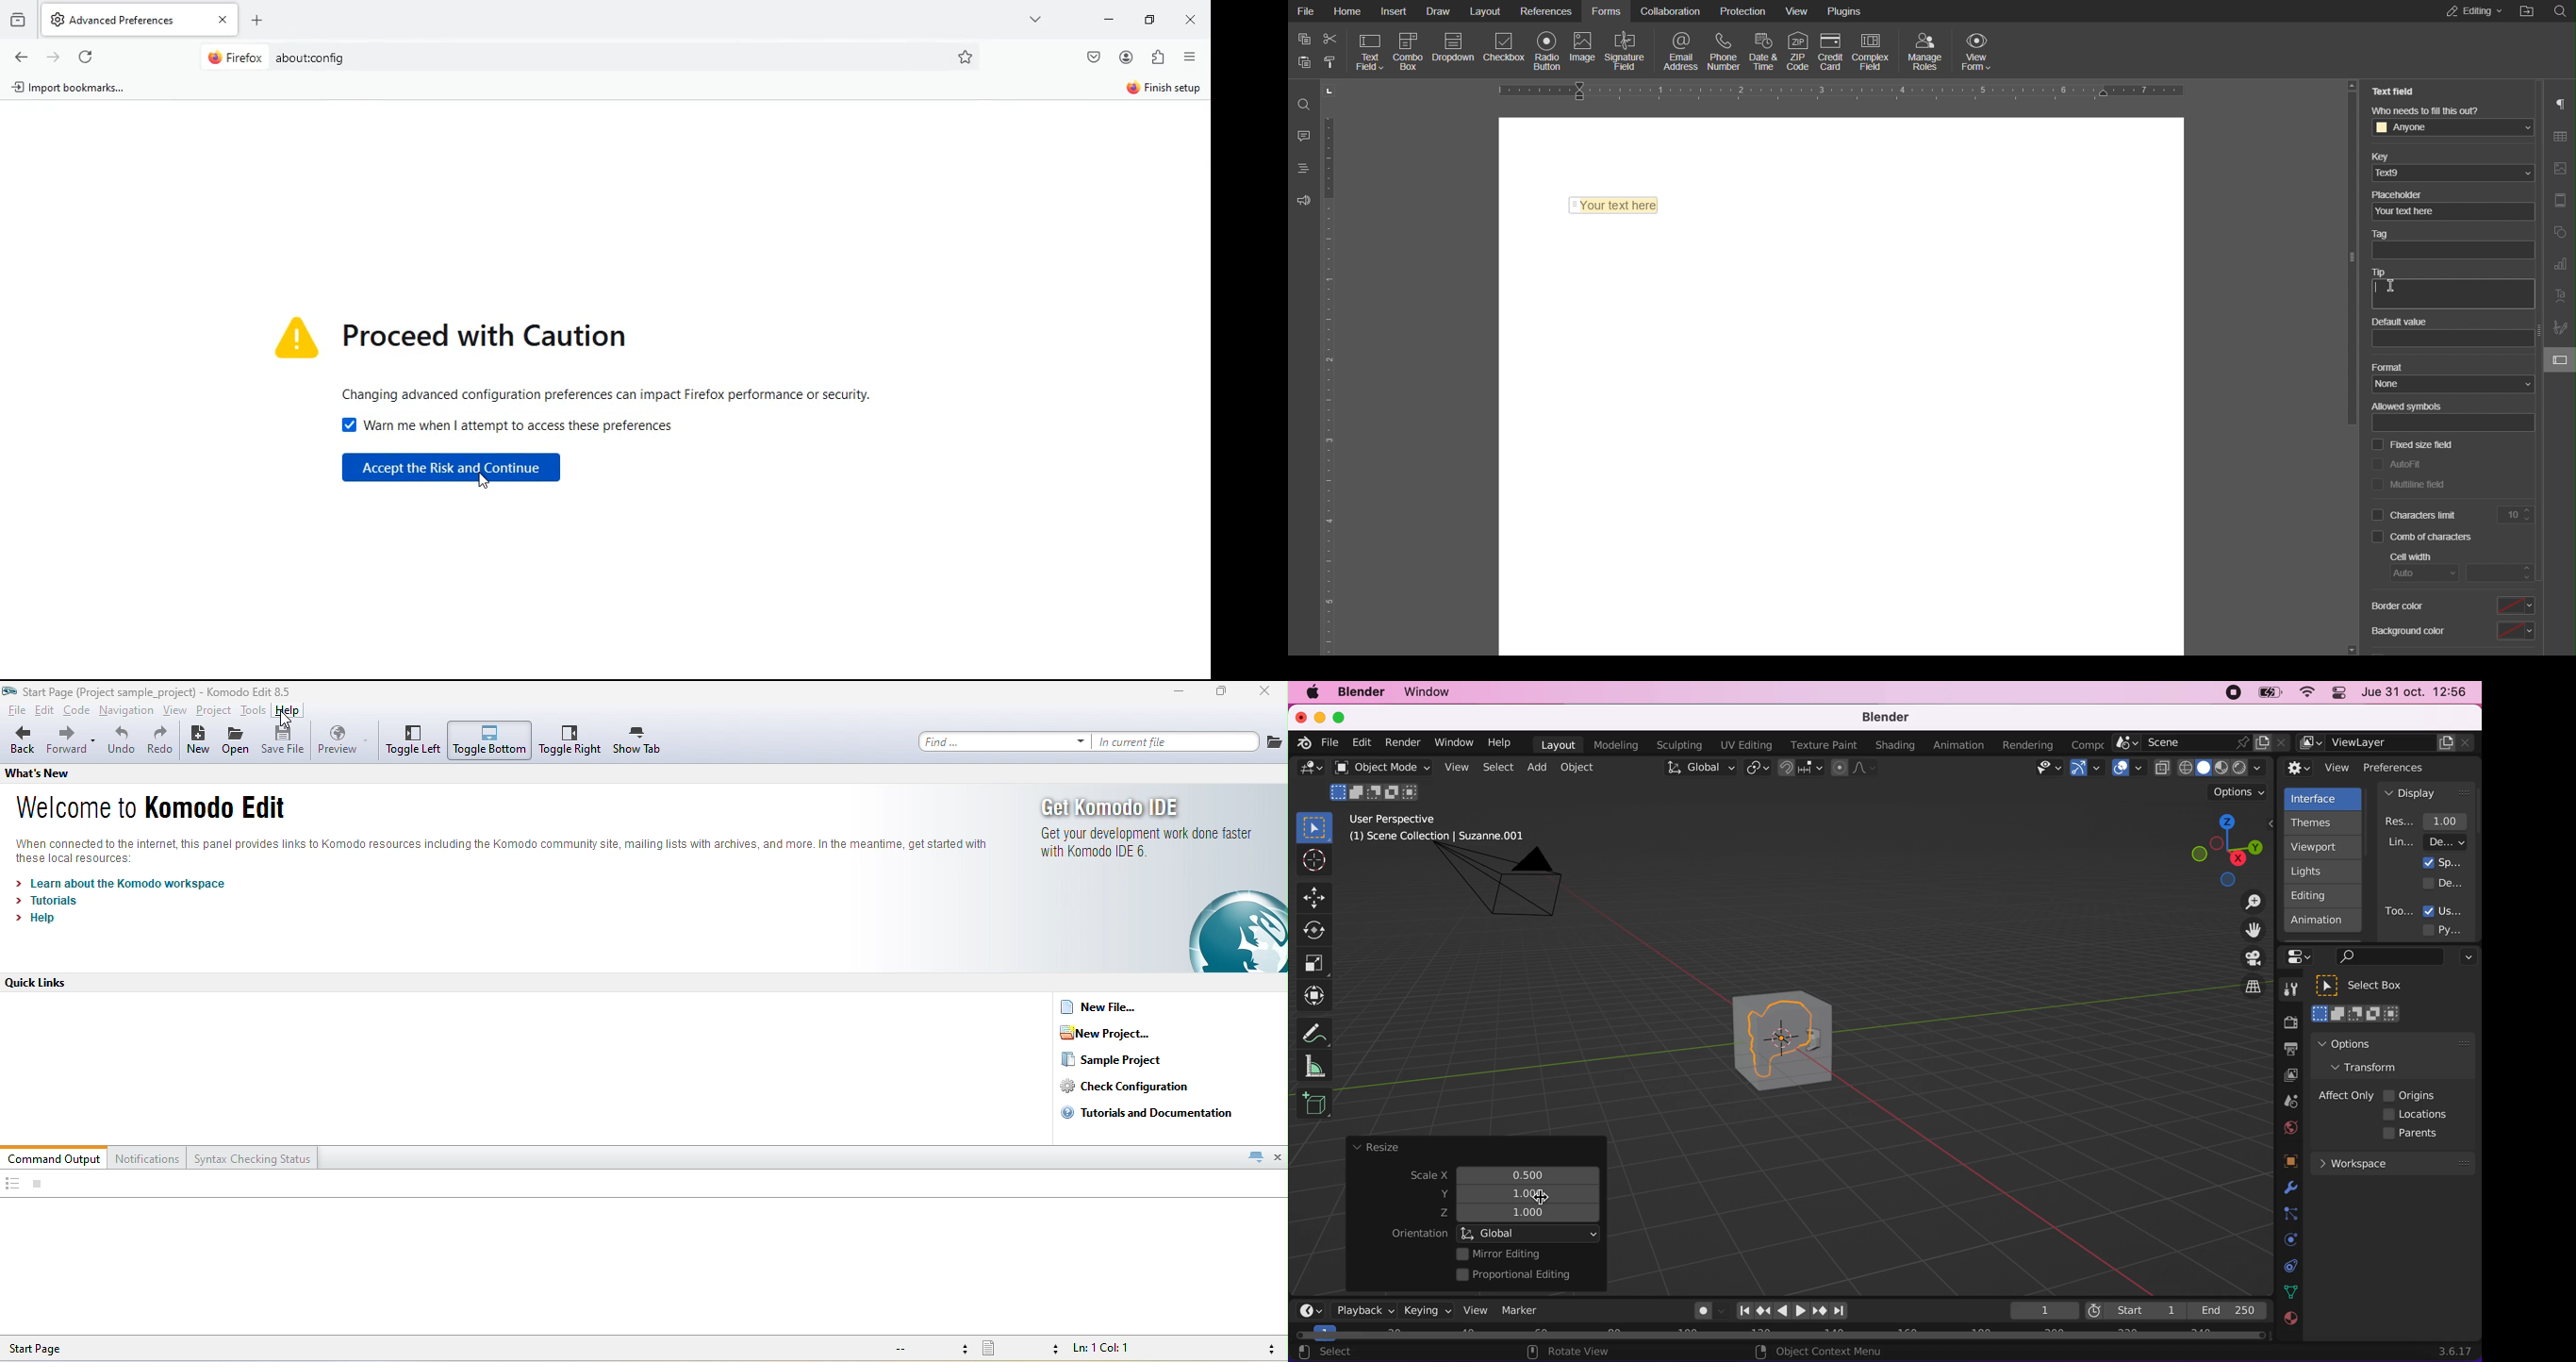  What do you see at coordinates (2559, 103) in the screenshot?
I see `Paragraph Settings` at bounding box center [2559, 103].